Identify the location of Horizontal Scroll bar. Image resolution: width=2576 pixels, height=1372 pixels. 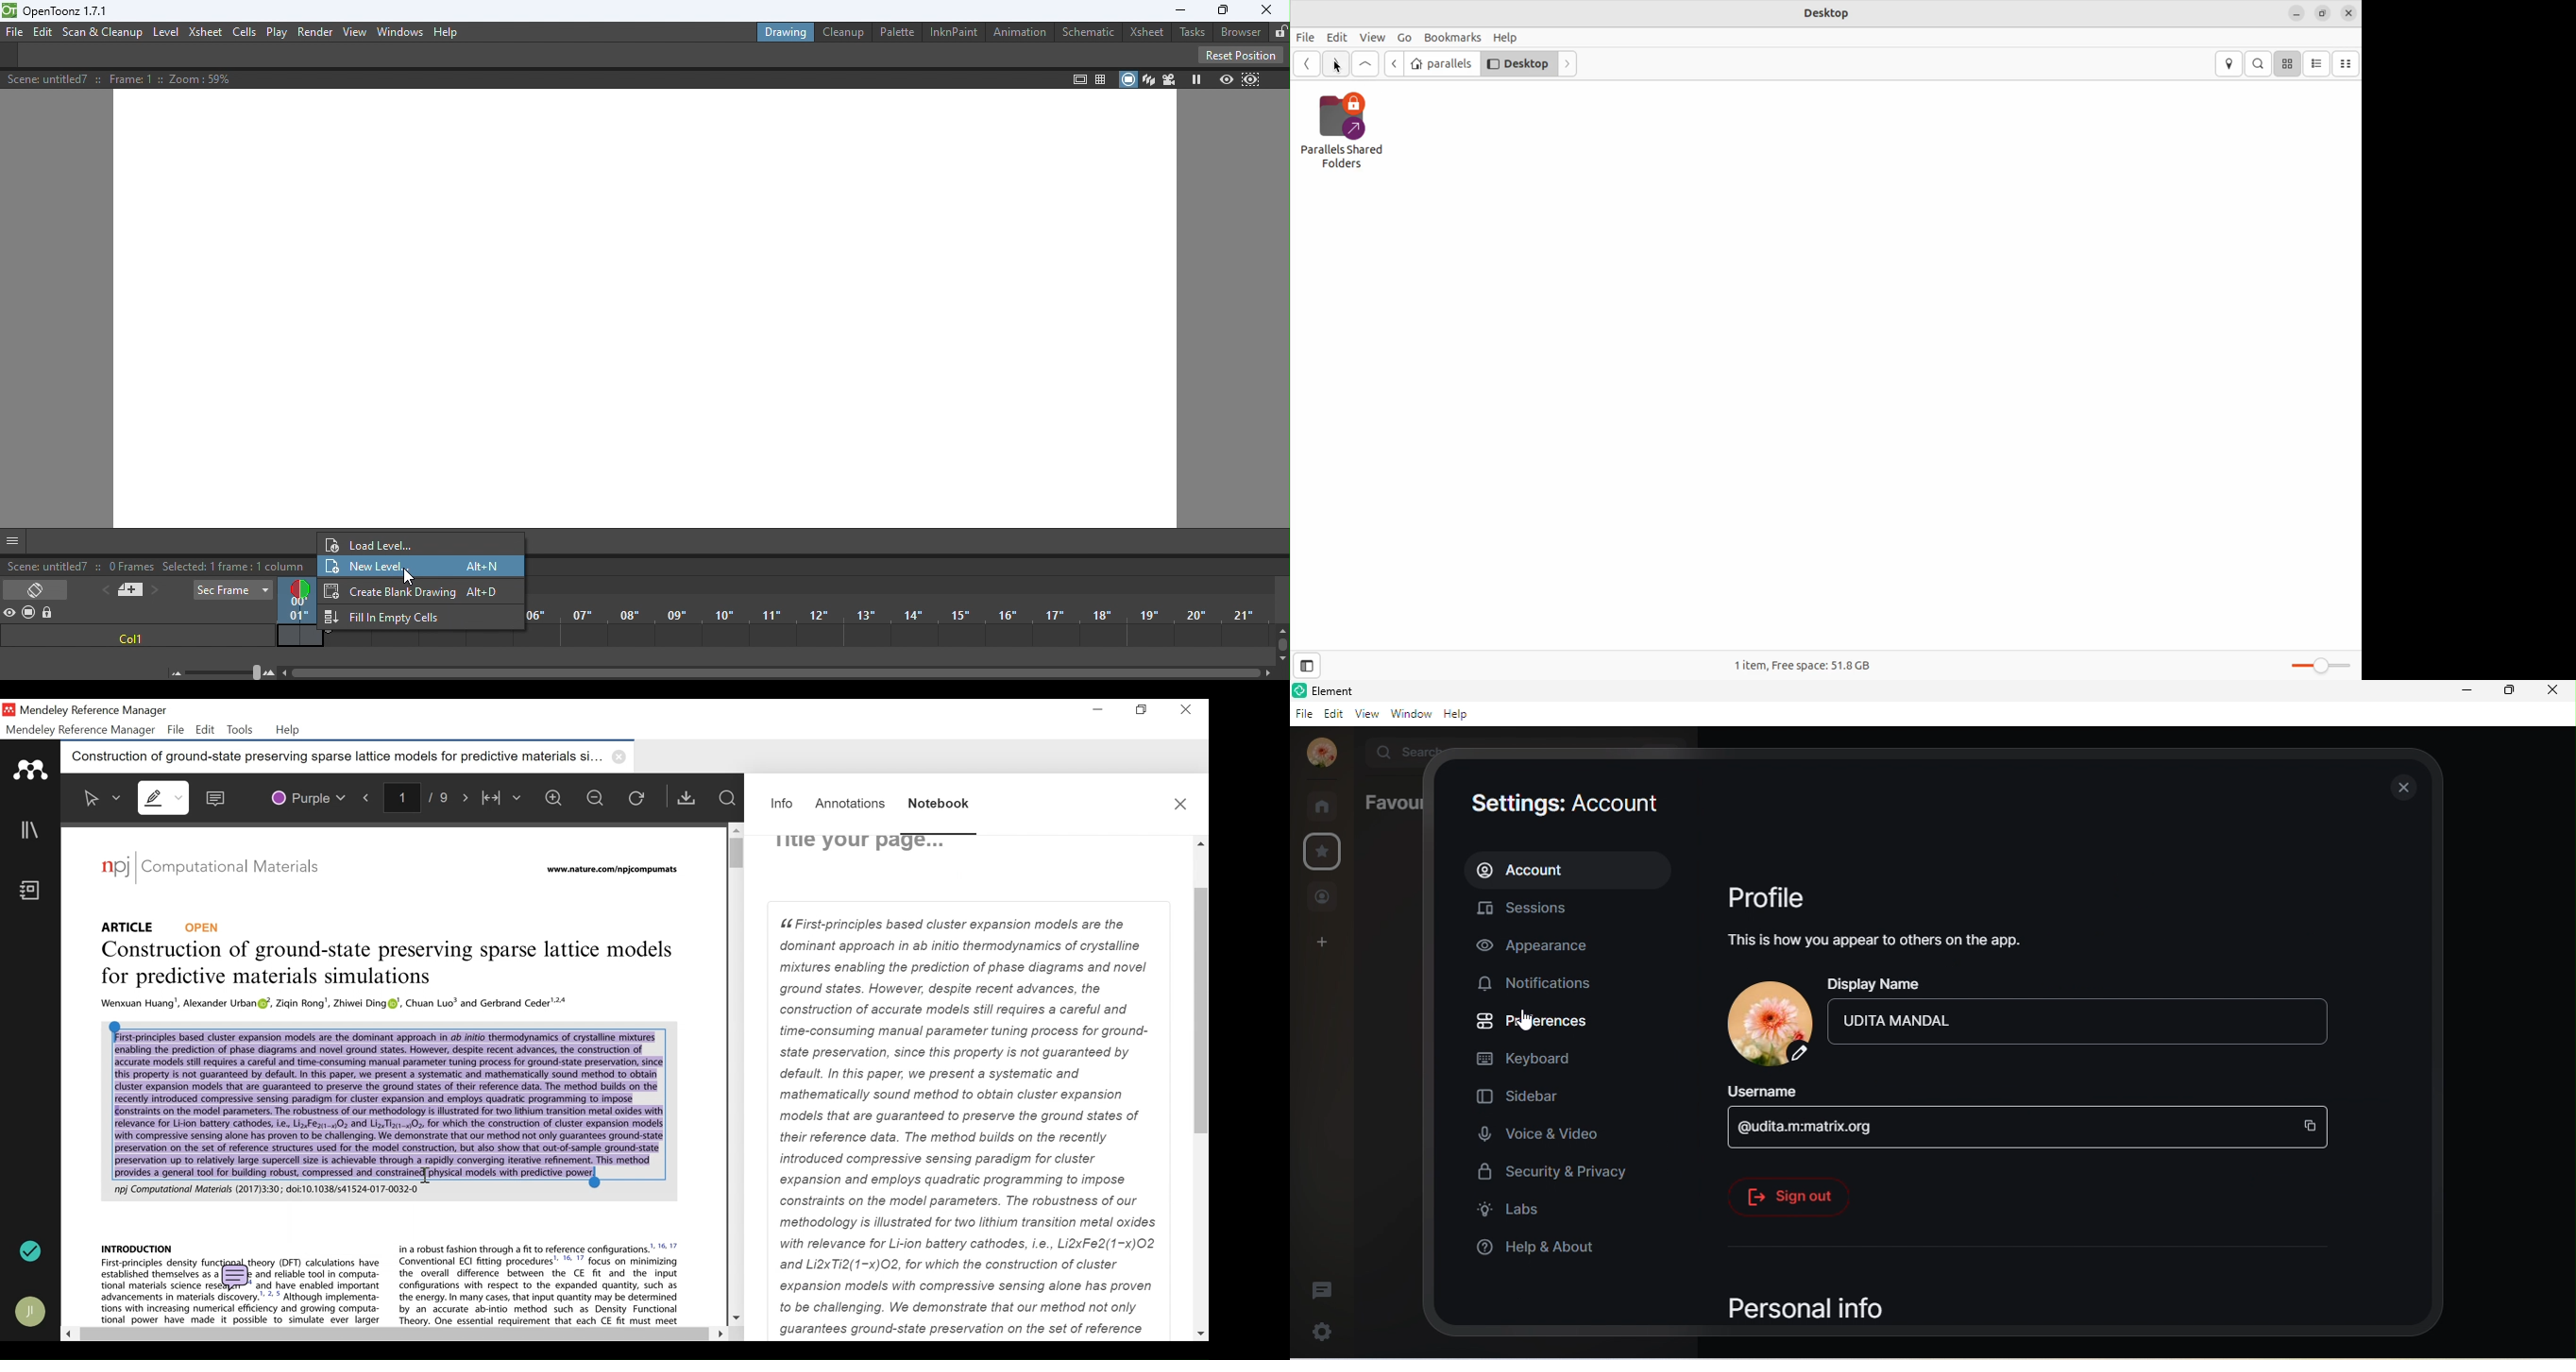
(392, 1334).